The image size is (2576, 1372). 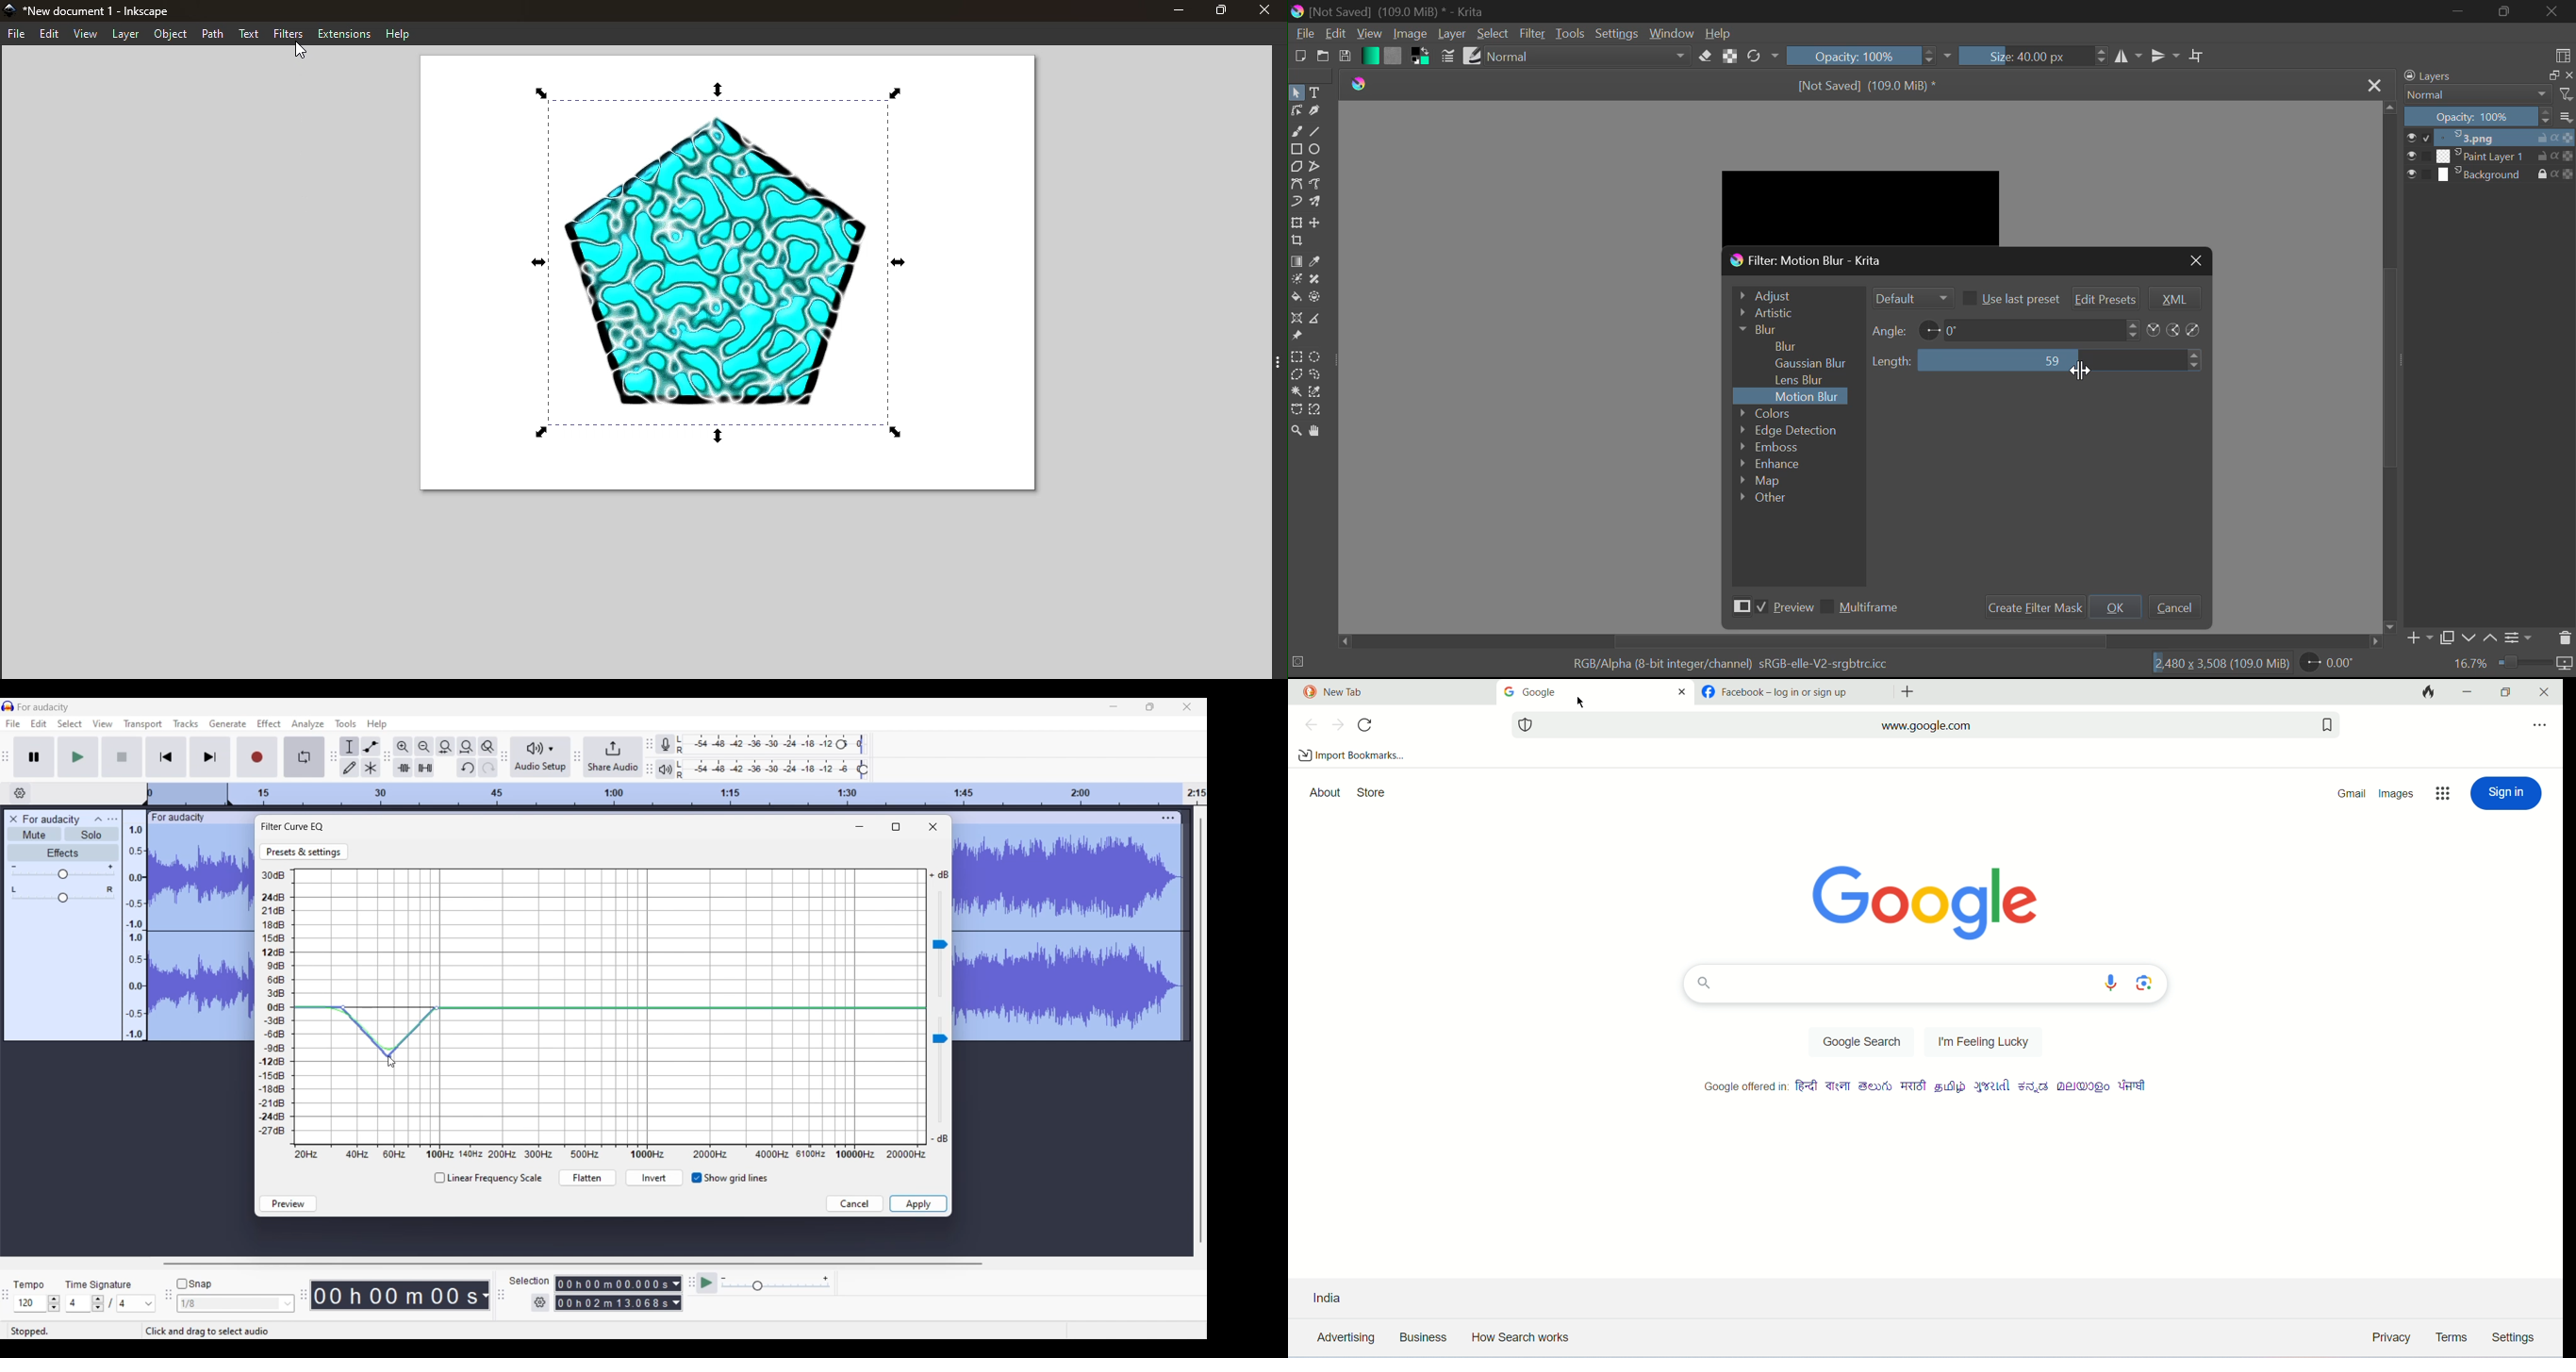 I want to click on Use last preset, so click(x=2010, y=298).